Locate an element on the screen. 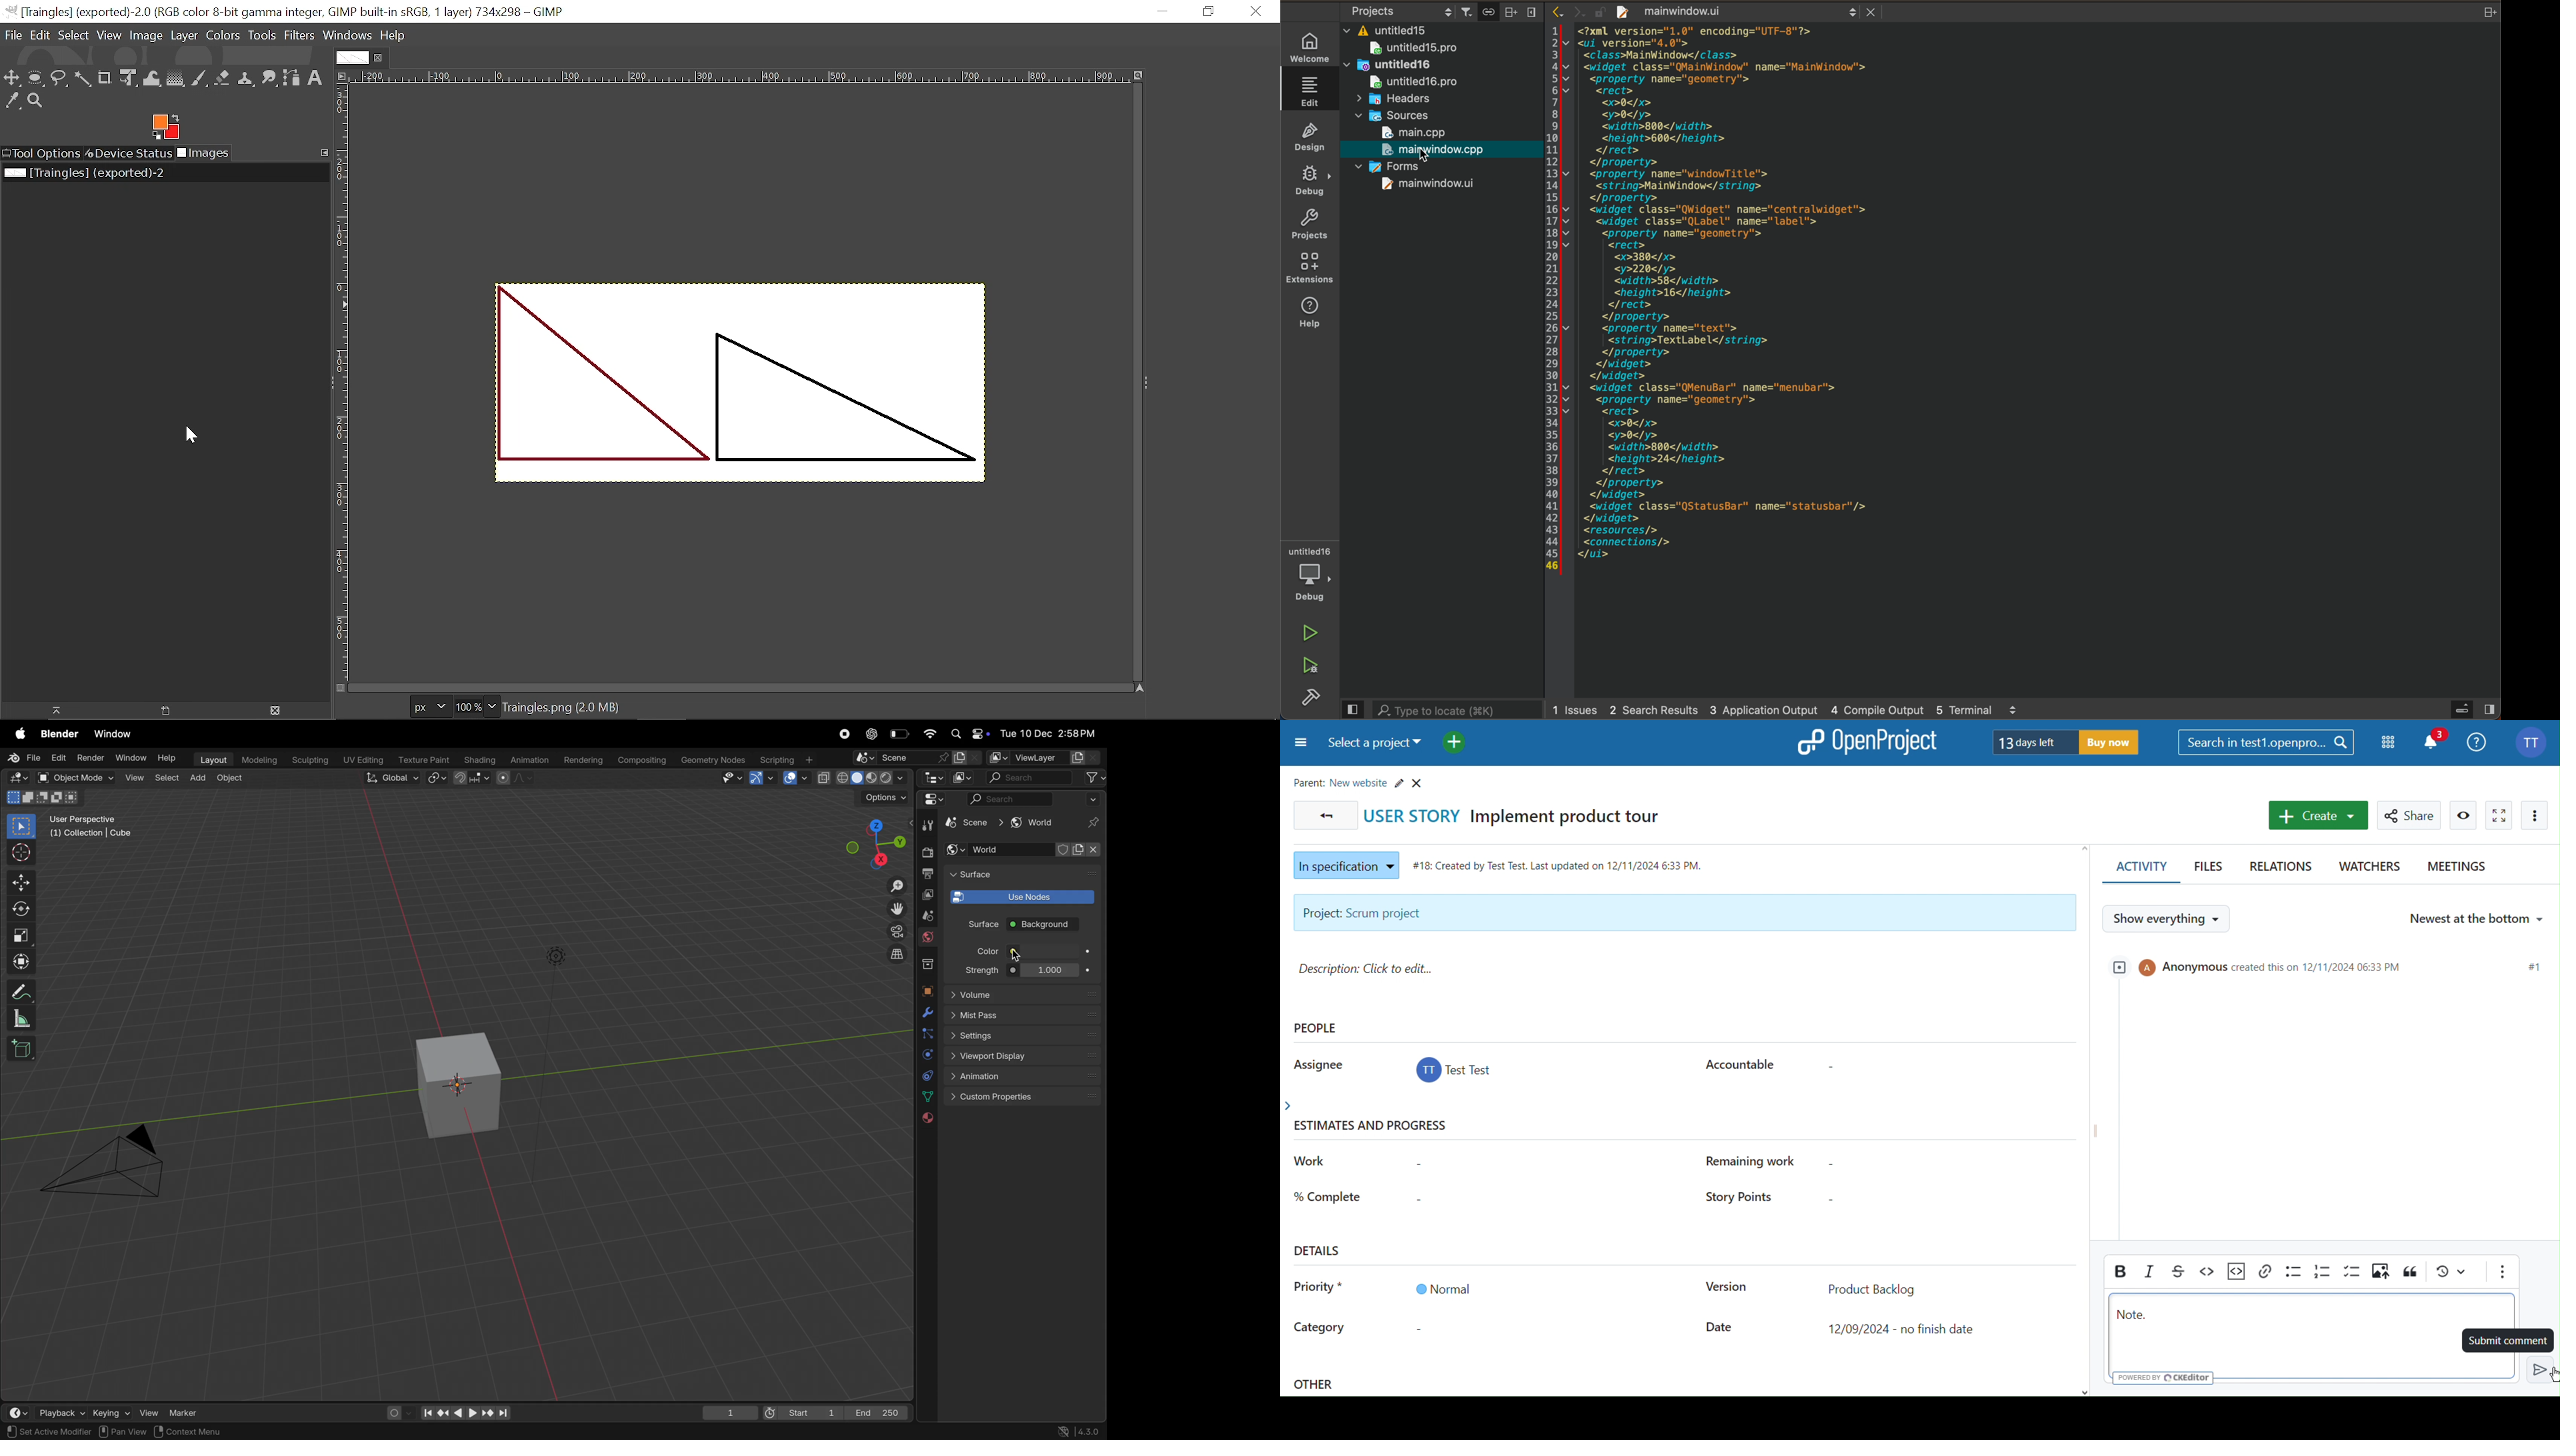 This screenshot has height=1456, width=2576. paths tool is located at coordinates (292, 79).